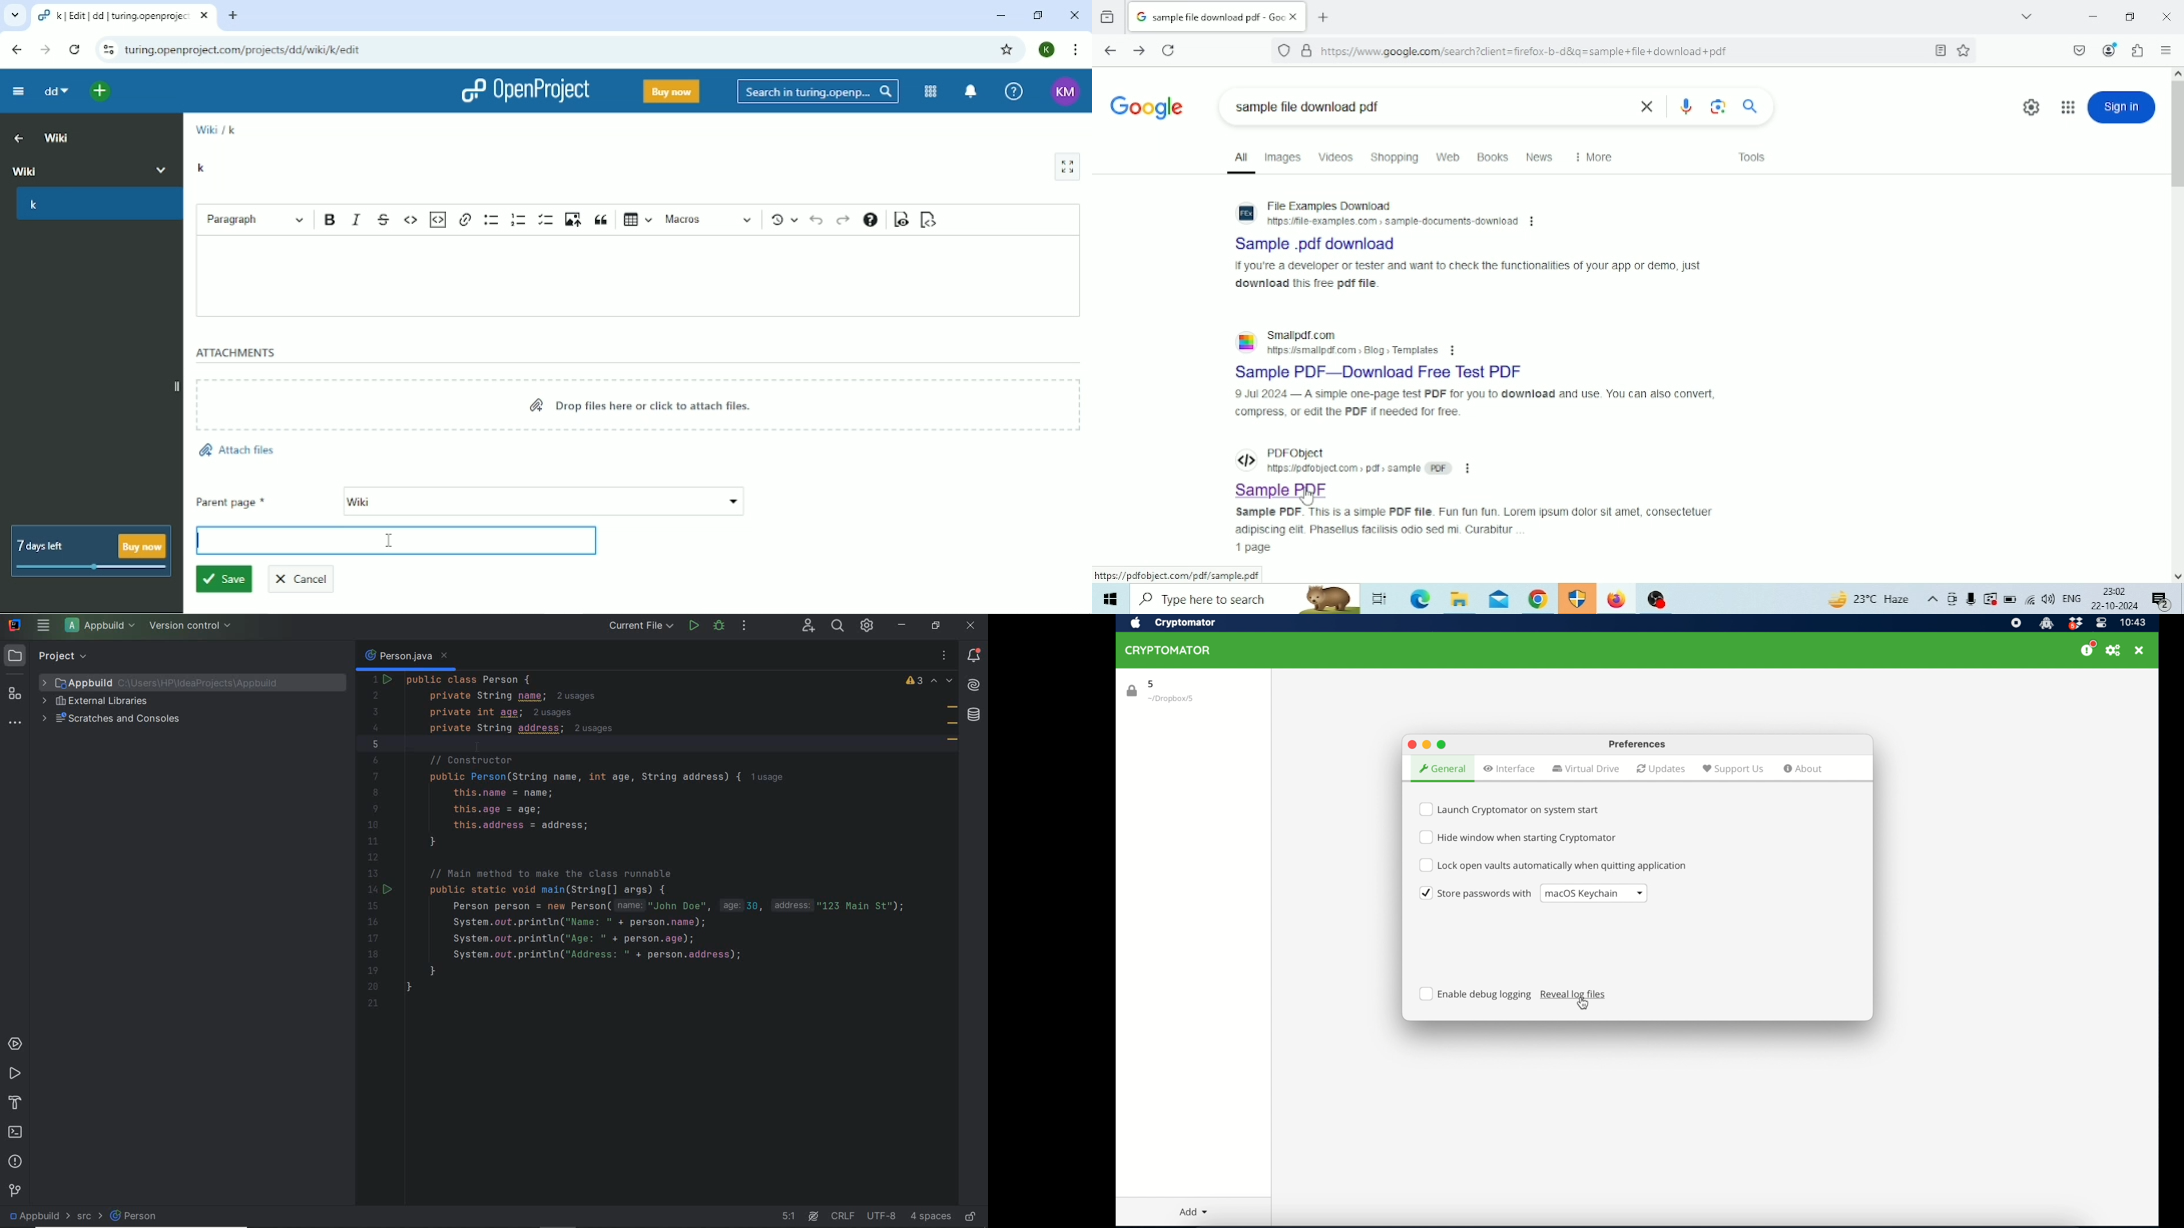 This screenshot has height=1232, width=2184. What do you see at coordinates (74, 50) in the screenshot?
I see `Reload this page` at bounding box center [74, 50].